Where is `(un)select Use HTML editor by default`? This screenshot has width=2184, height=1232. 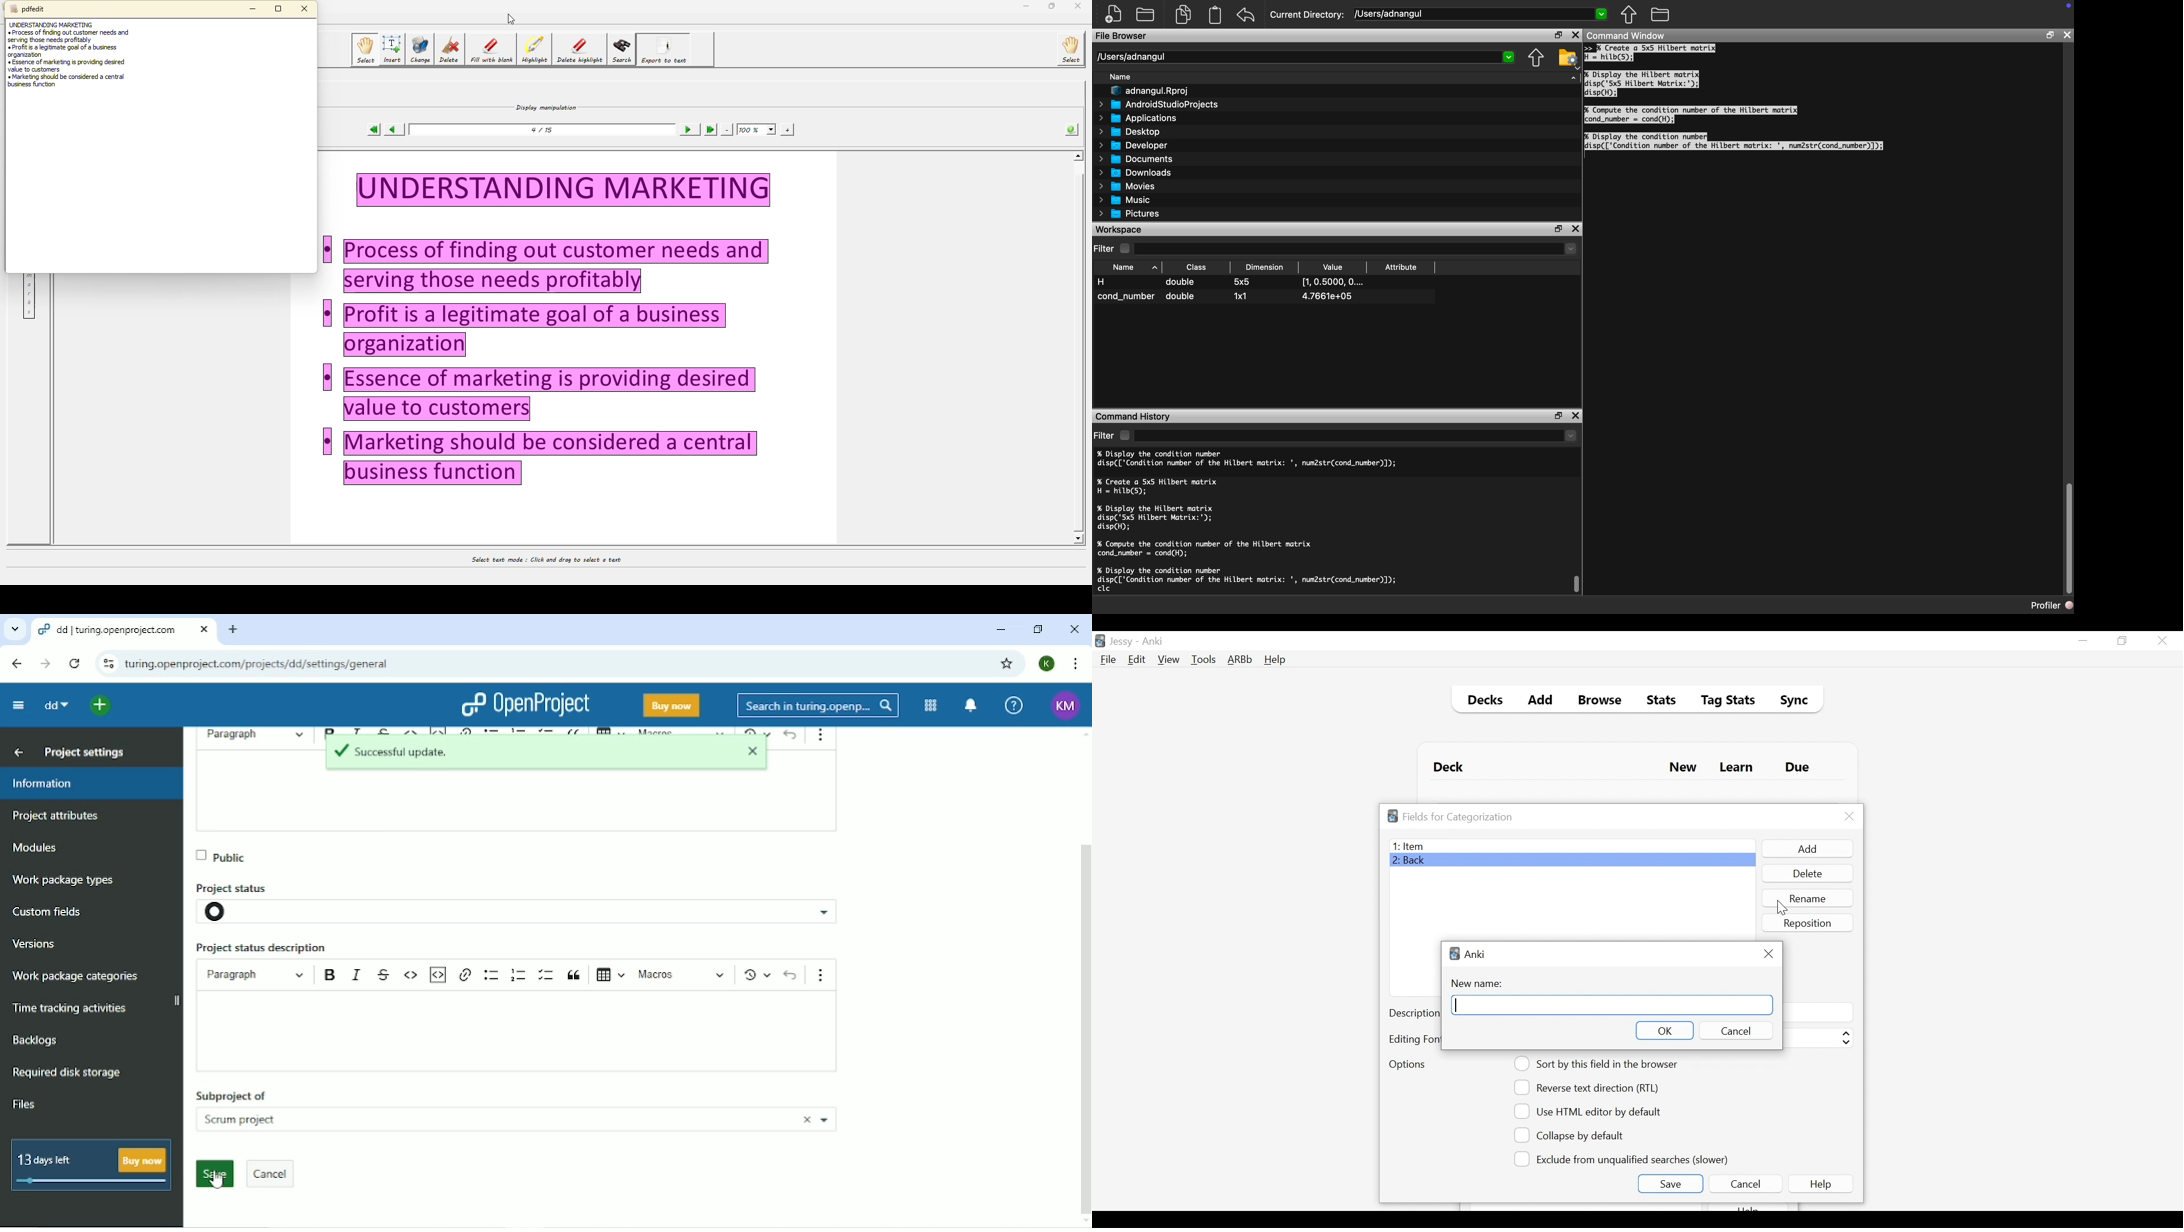
(un)select Use HTML editor by default is located at coordinates (1591, 1111).